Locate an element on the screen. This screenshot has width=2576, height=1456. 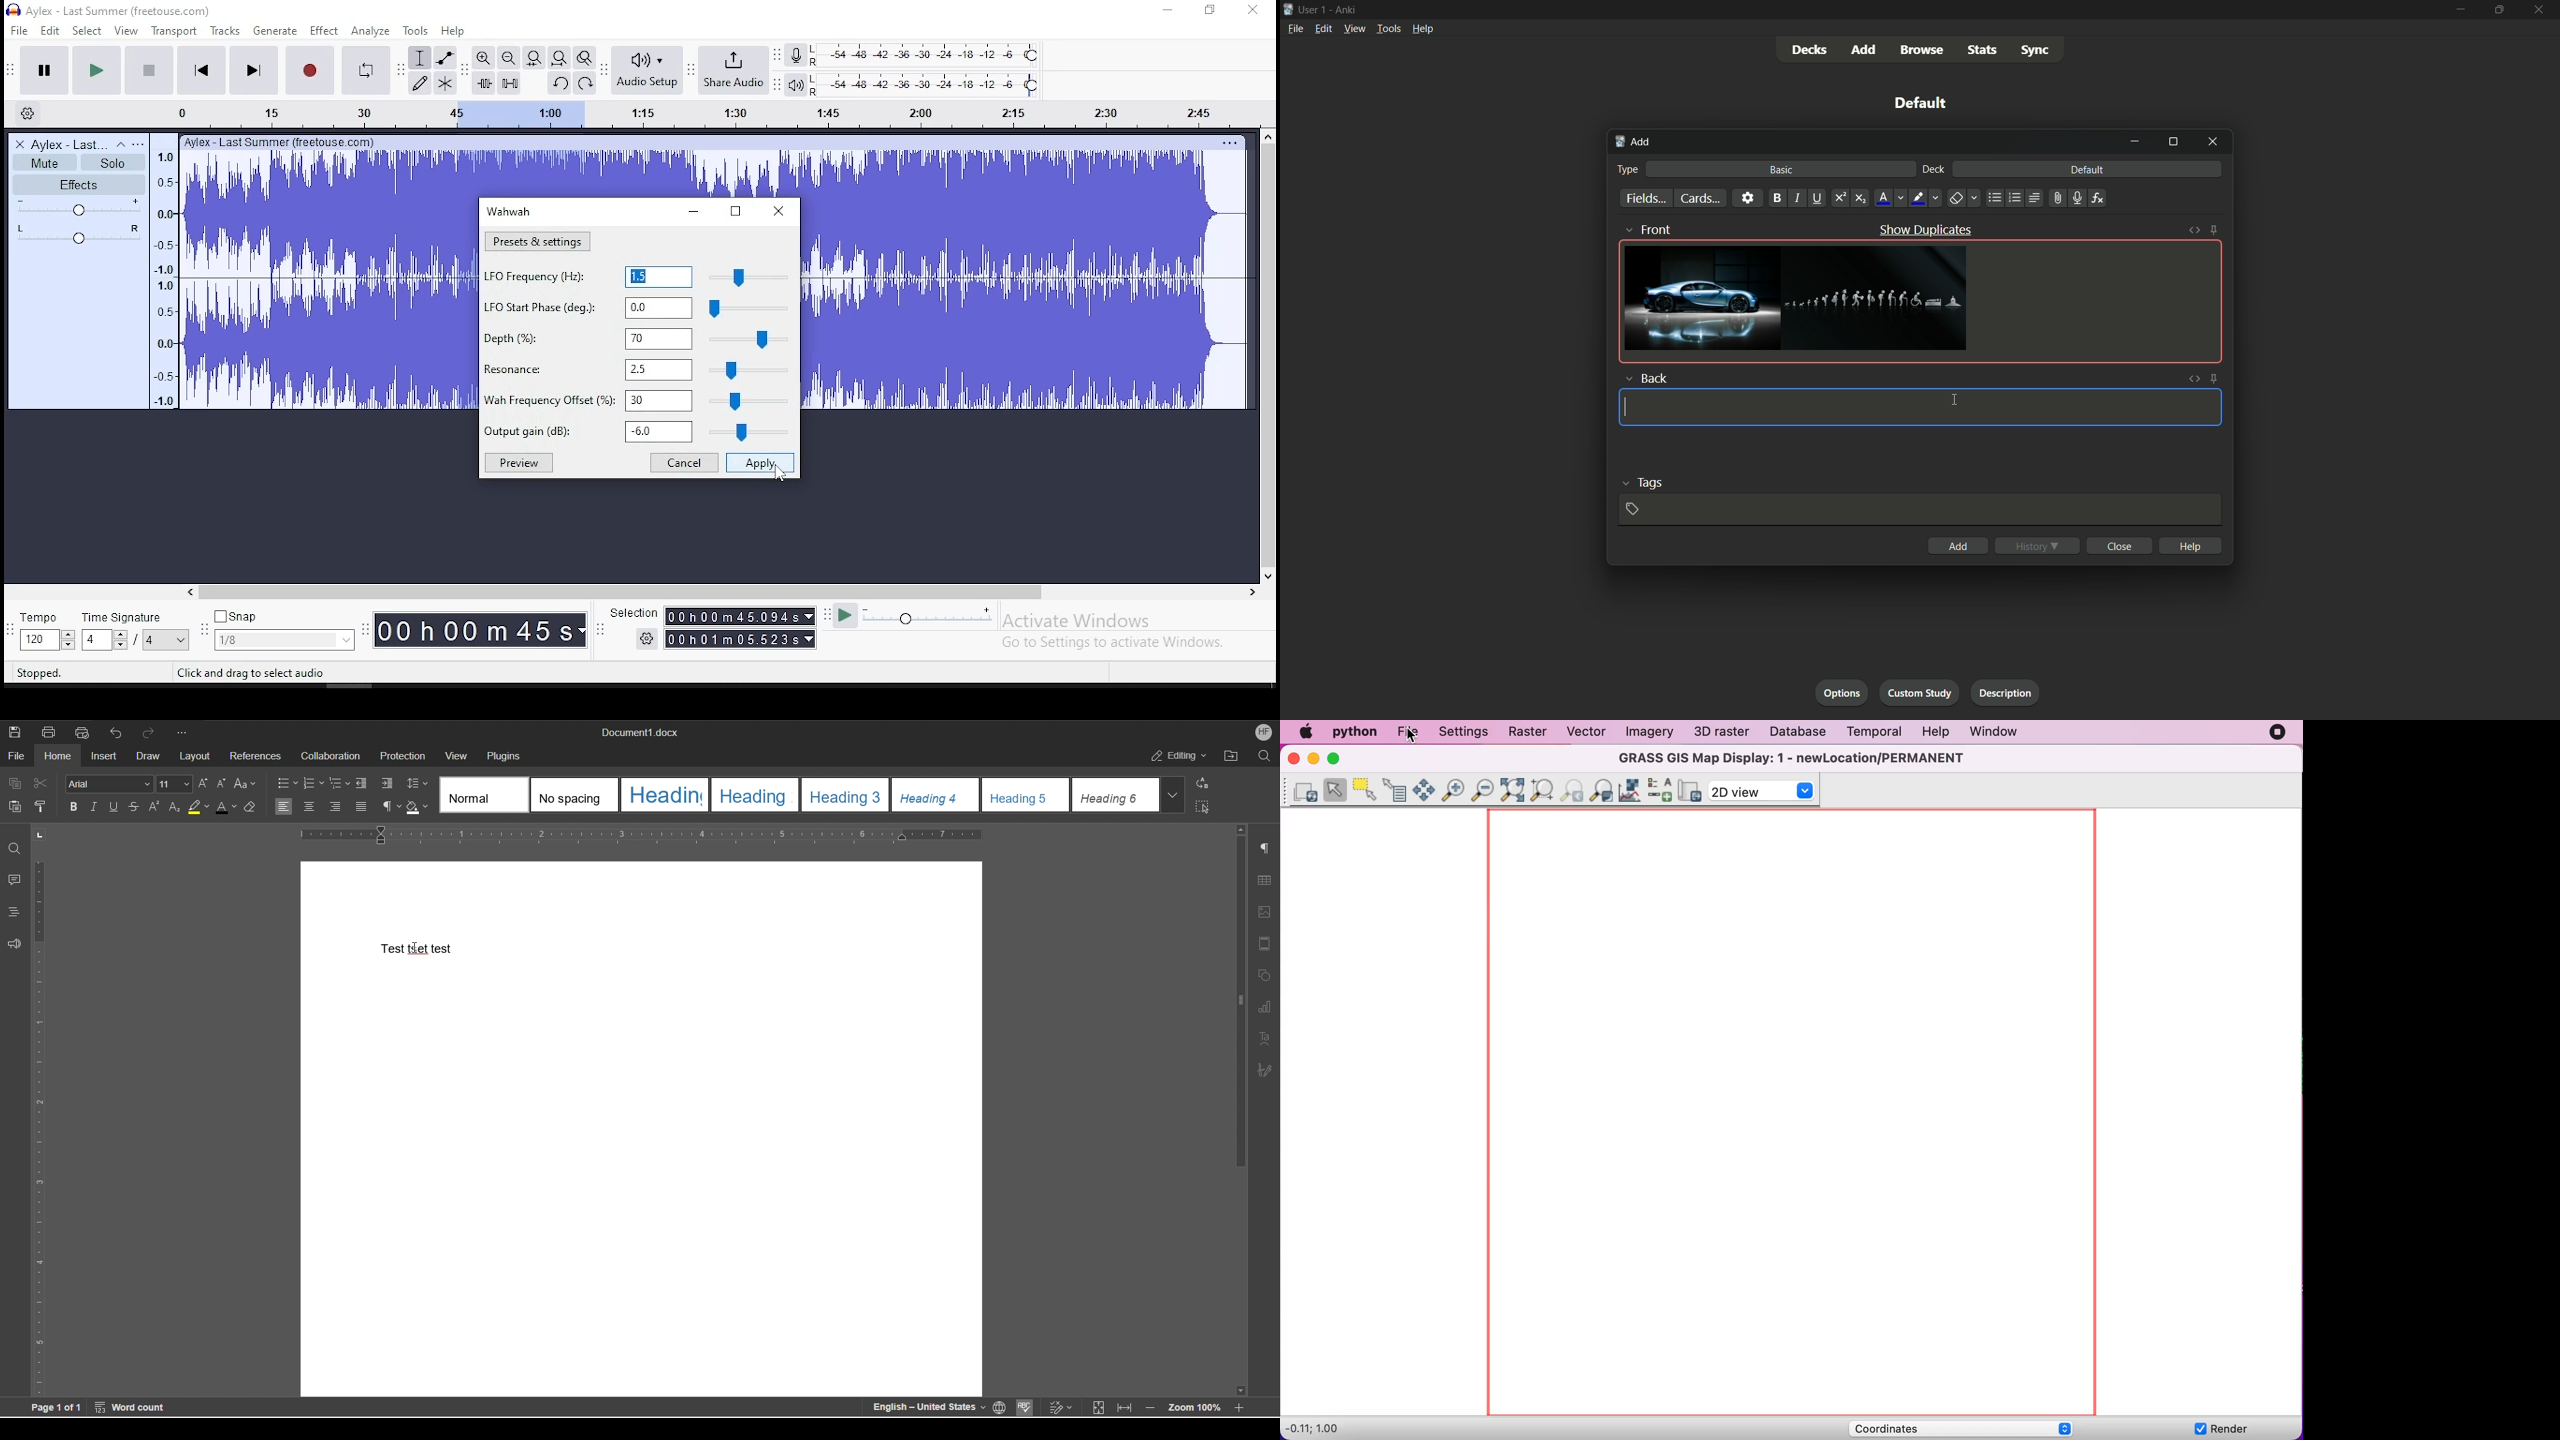
Editing is located at coordinates (1177, 755).